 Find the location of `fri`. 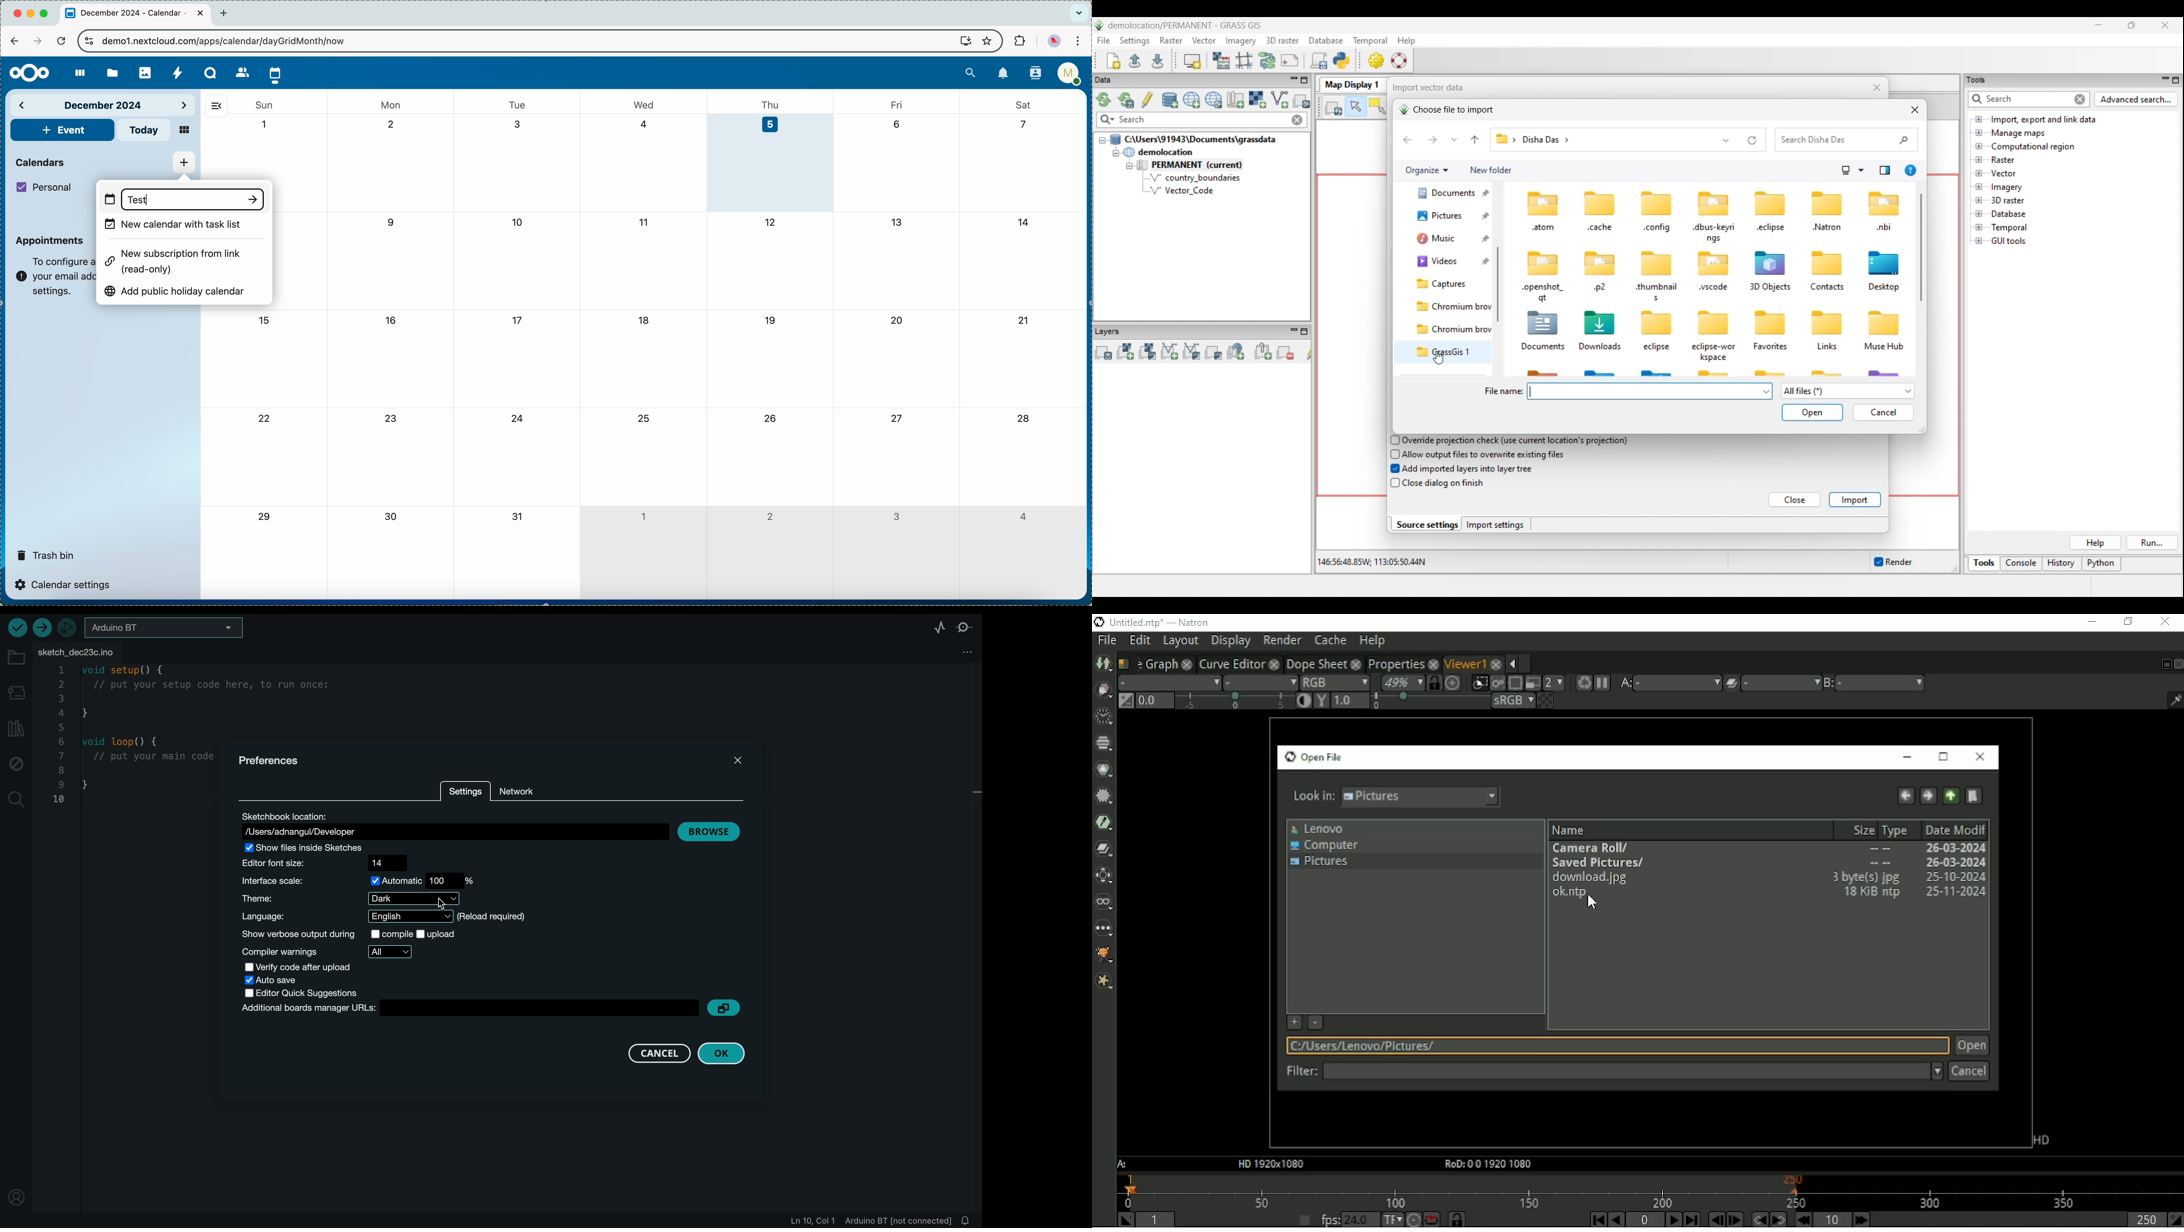

fri is located at coordinates (895, 104).